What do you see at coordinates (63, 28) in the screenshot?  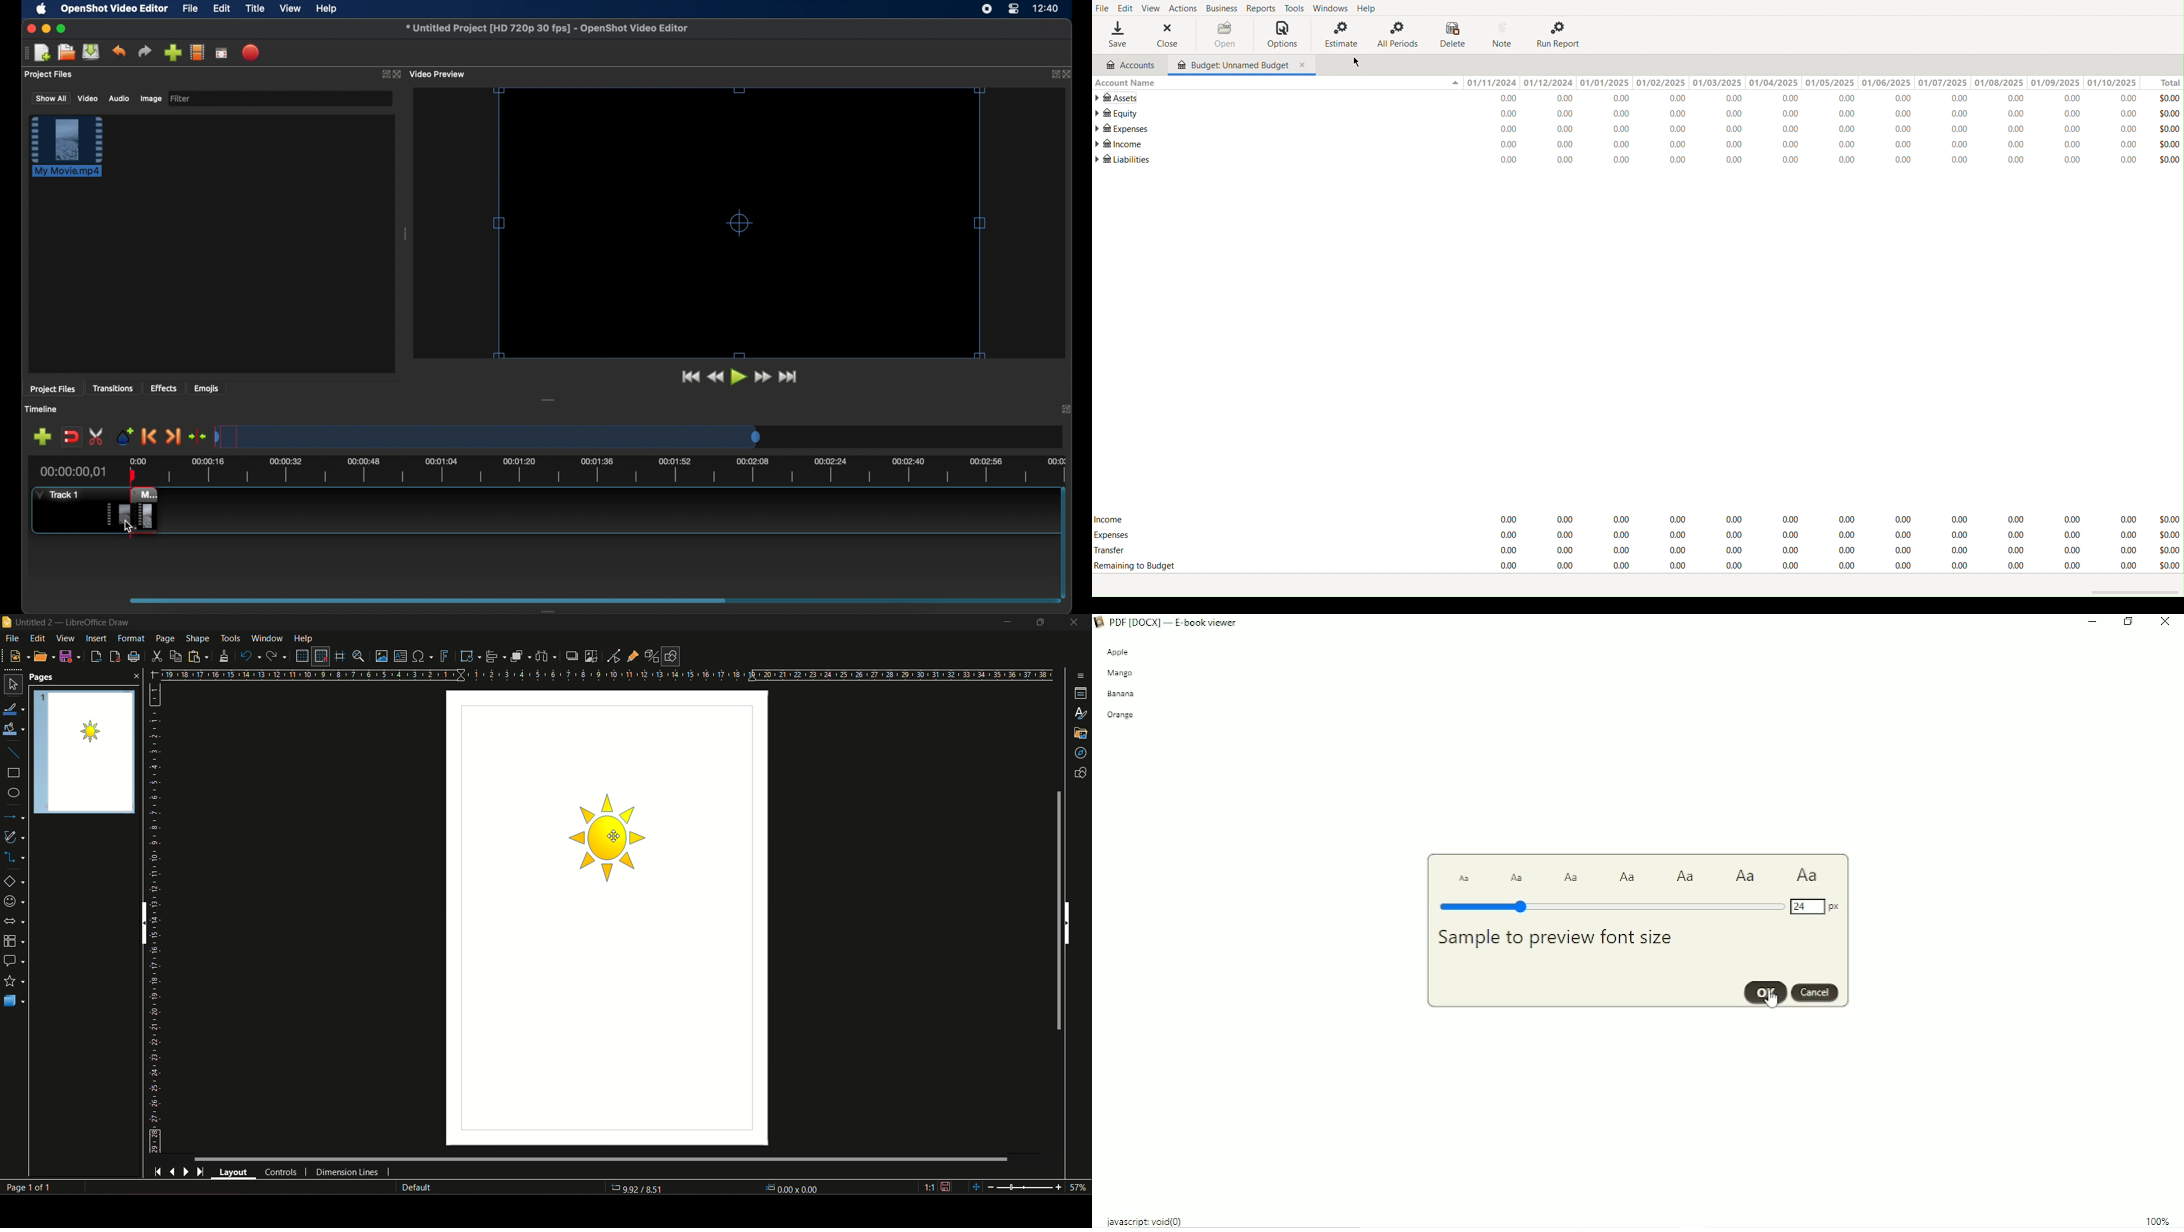 I see `maximize` at bounding box center [63, 28].